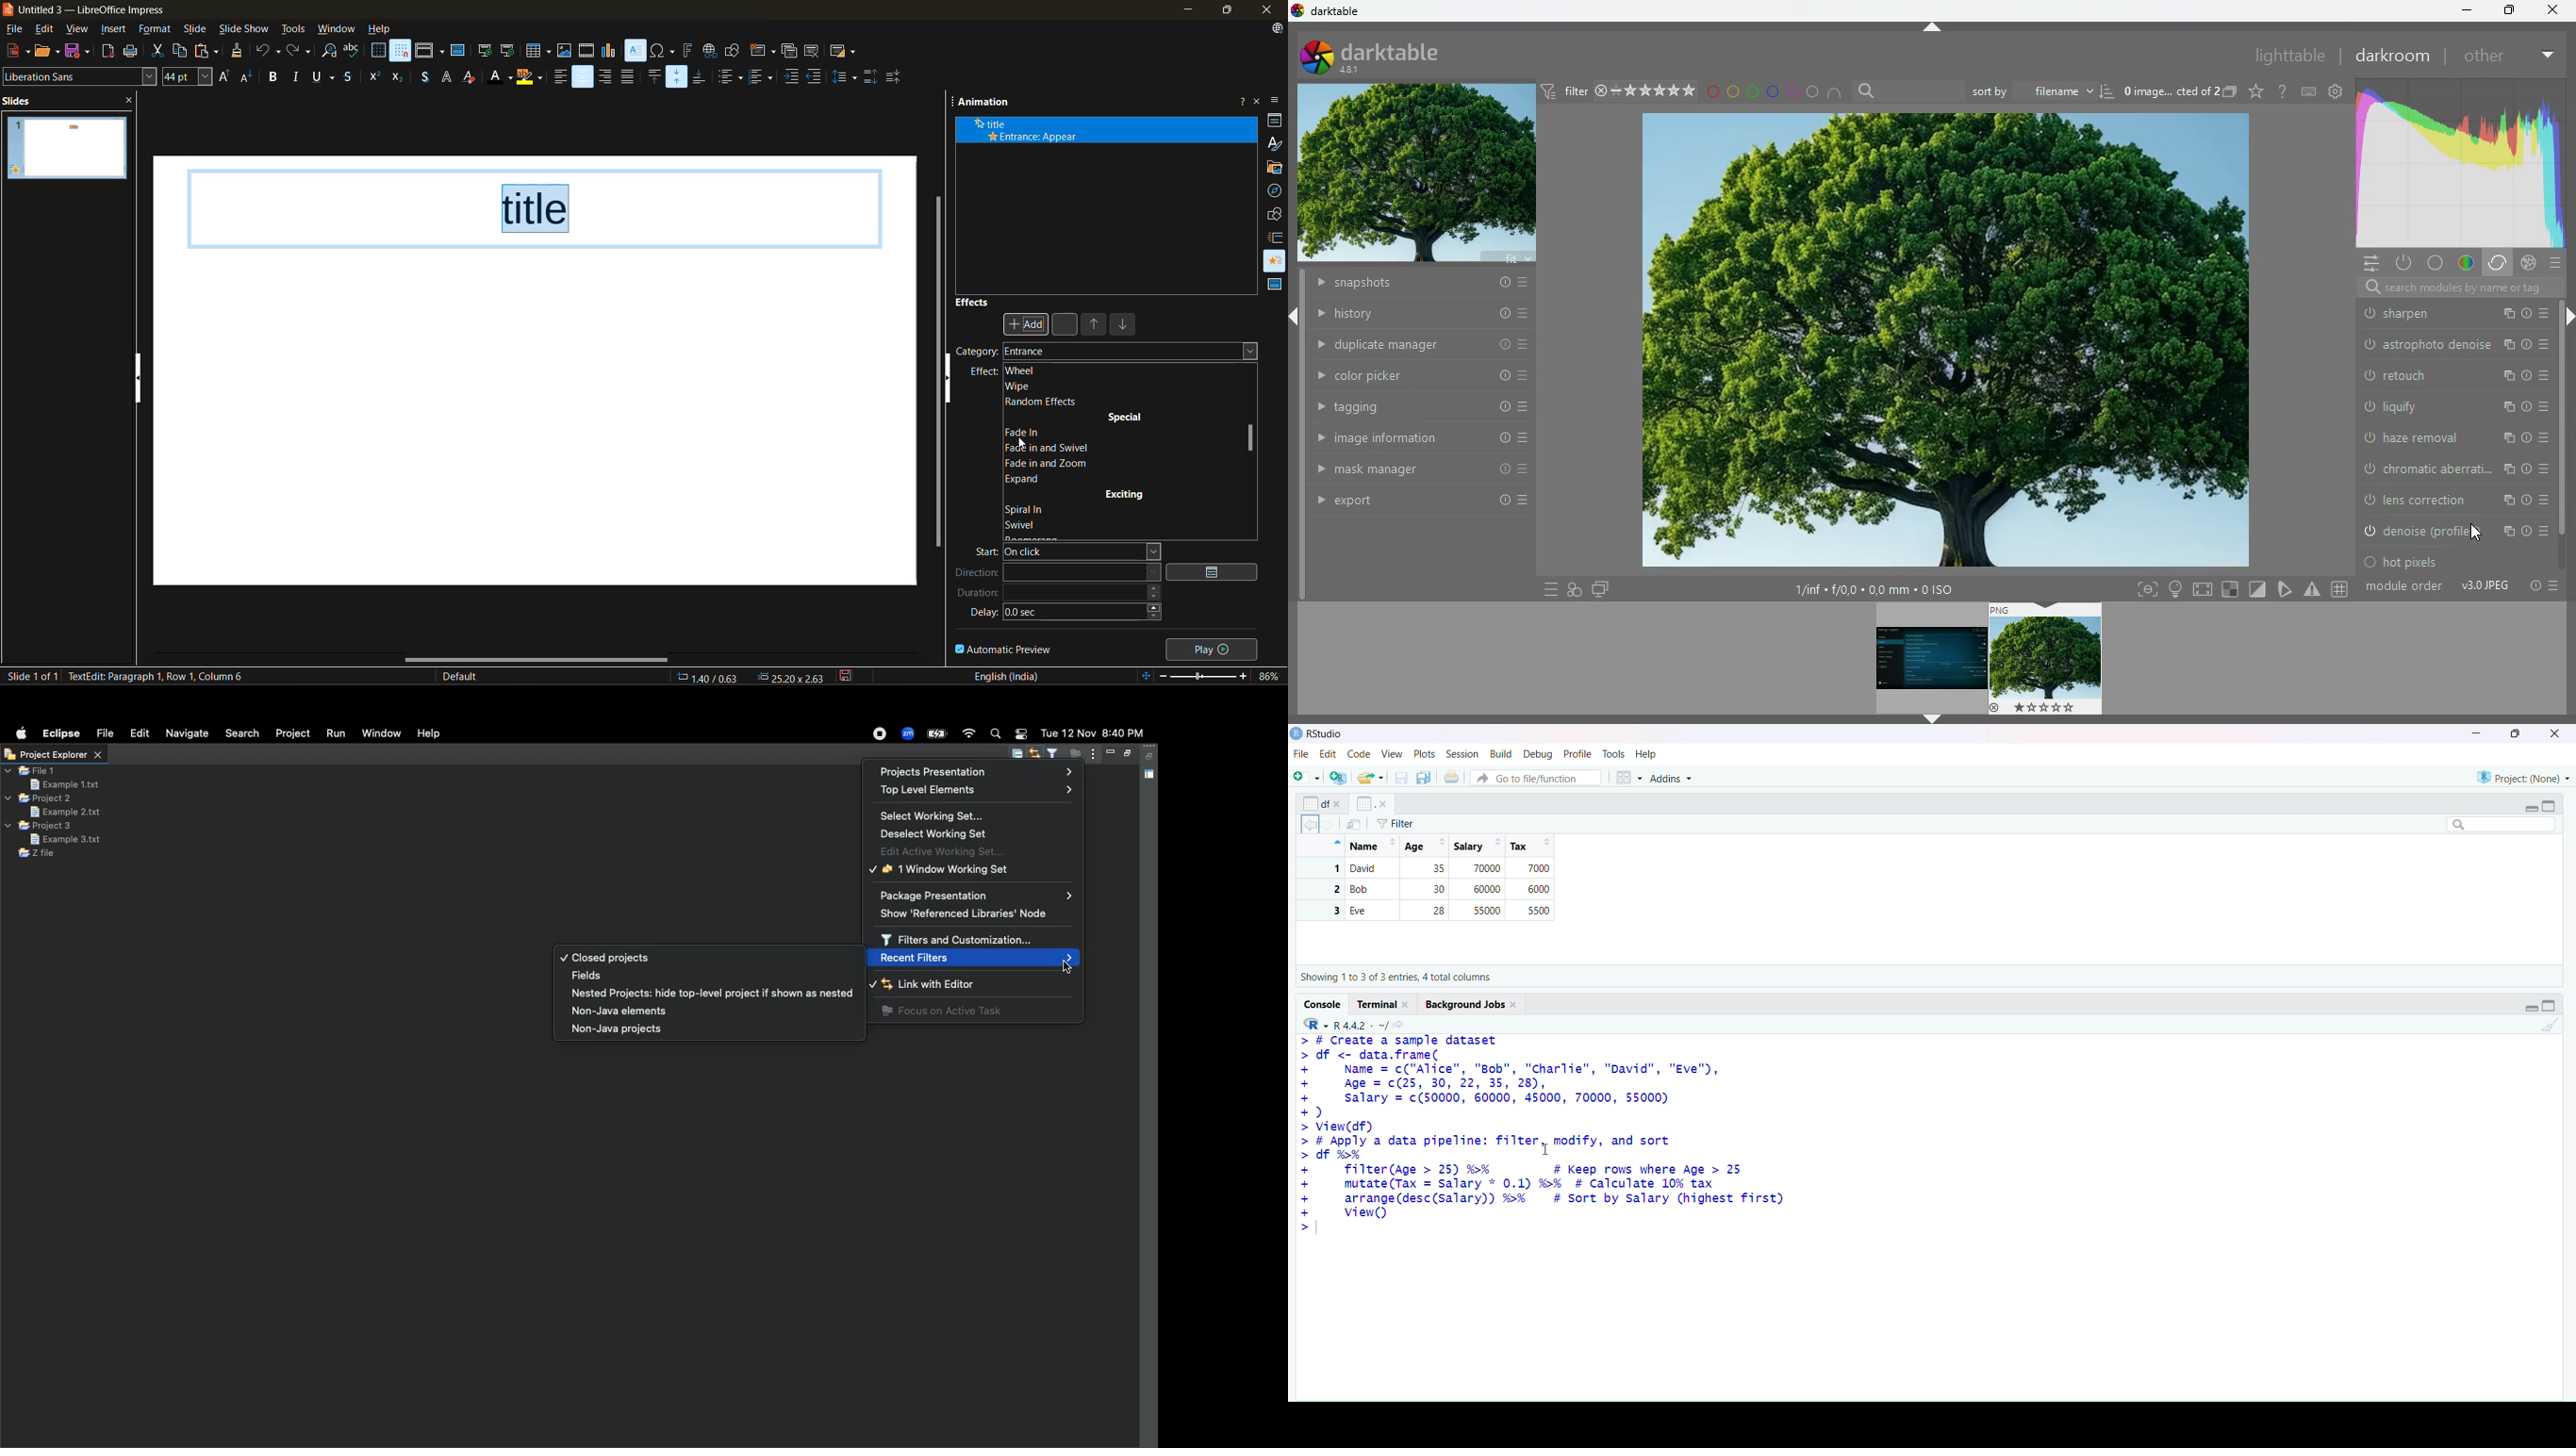 This screenshot has height=1456, width=2576. Describe the element at coordinates (164, 676) in the screenshot. I see `metadata` at that location.